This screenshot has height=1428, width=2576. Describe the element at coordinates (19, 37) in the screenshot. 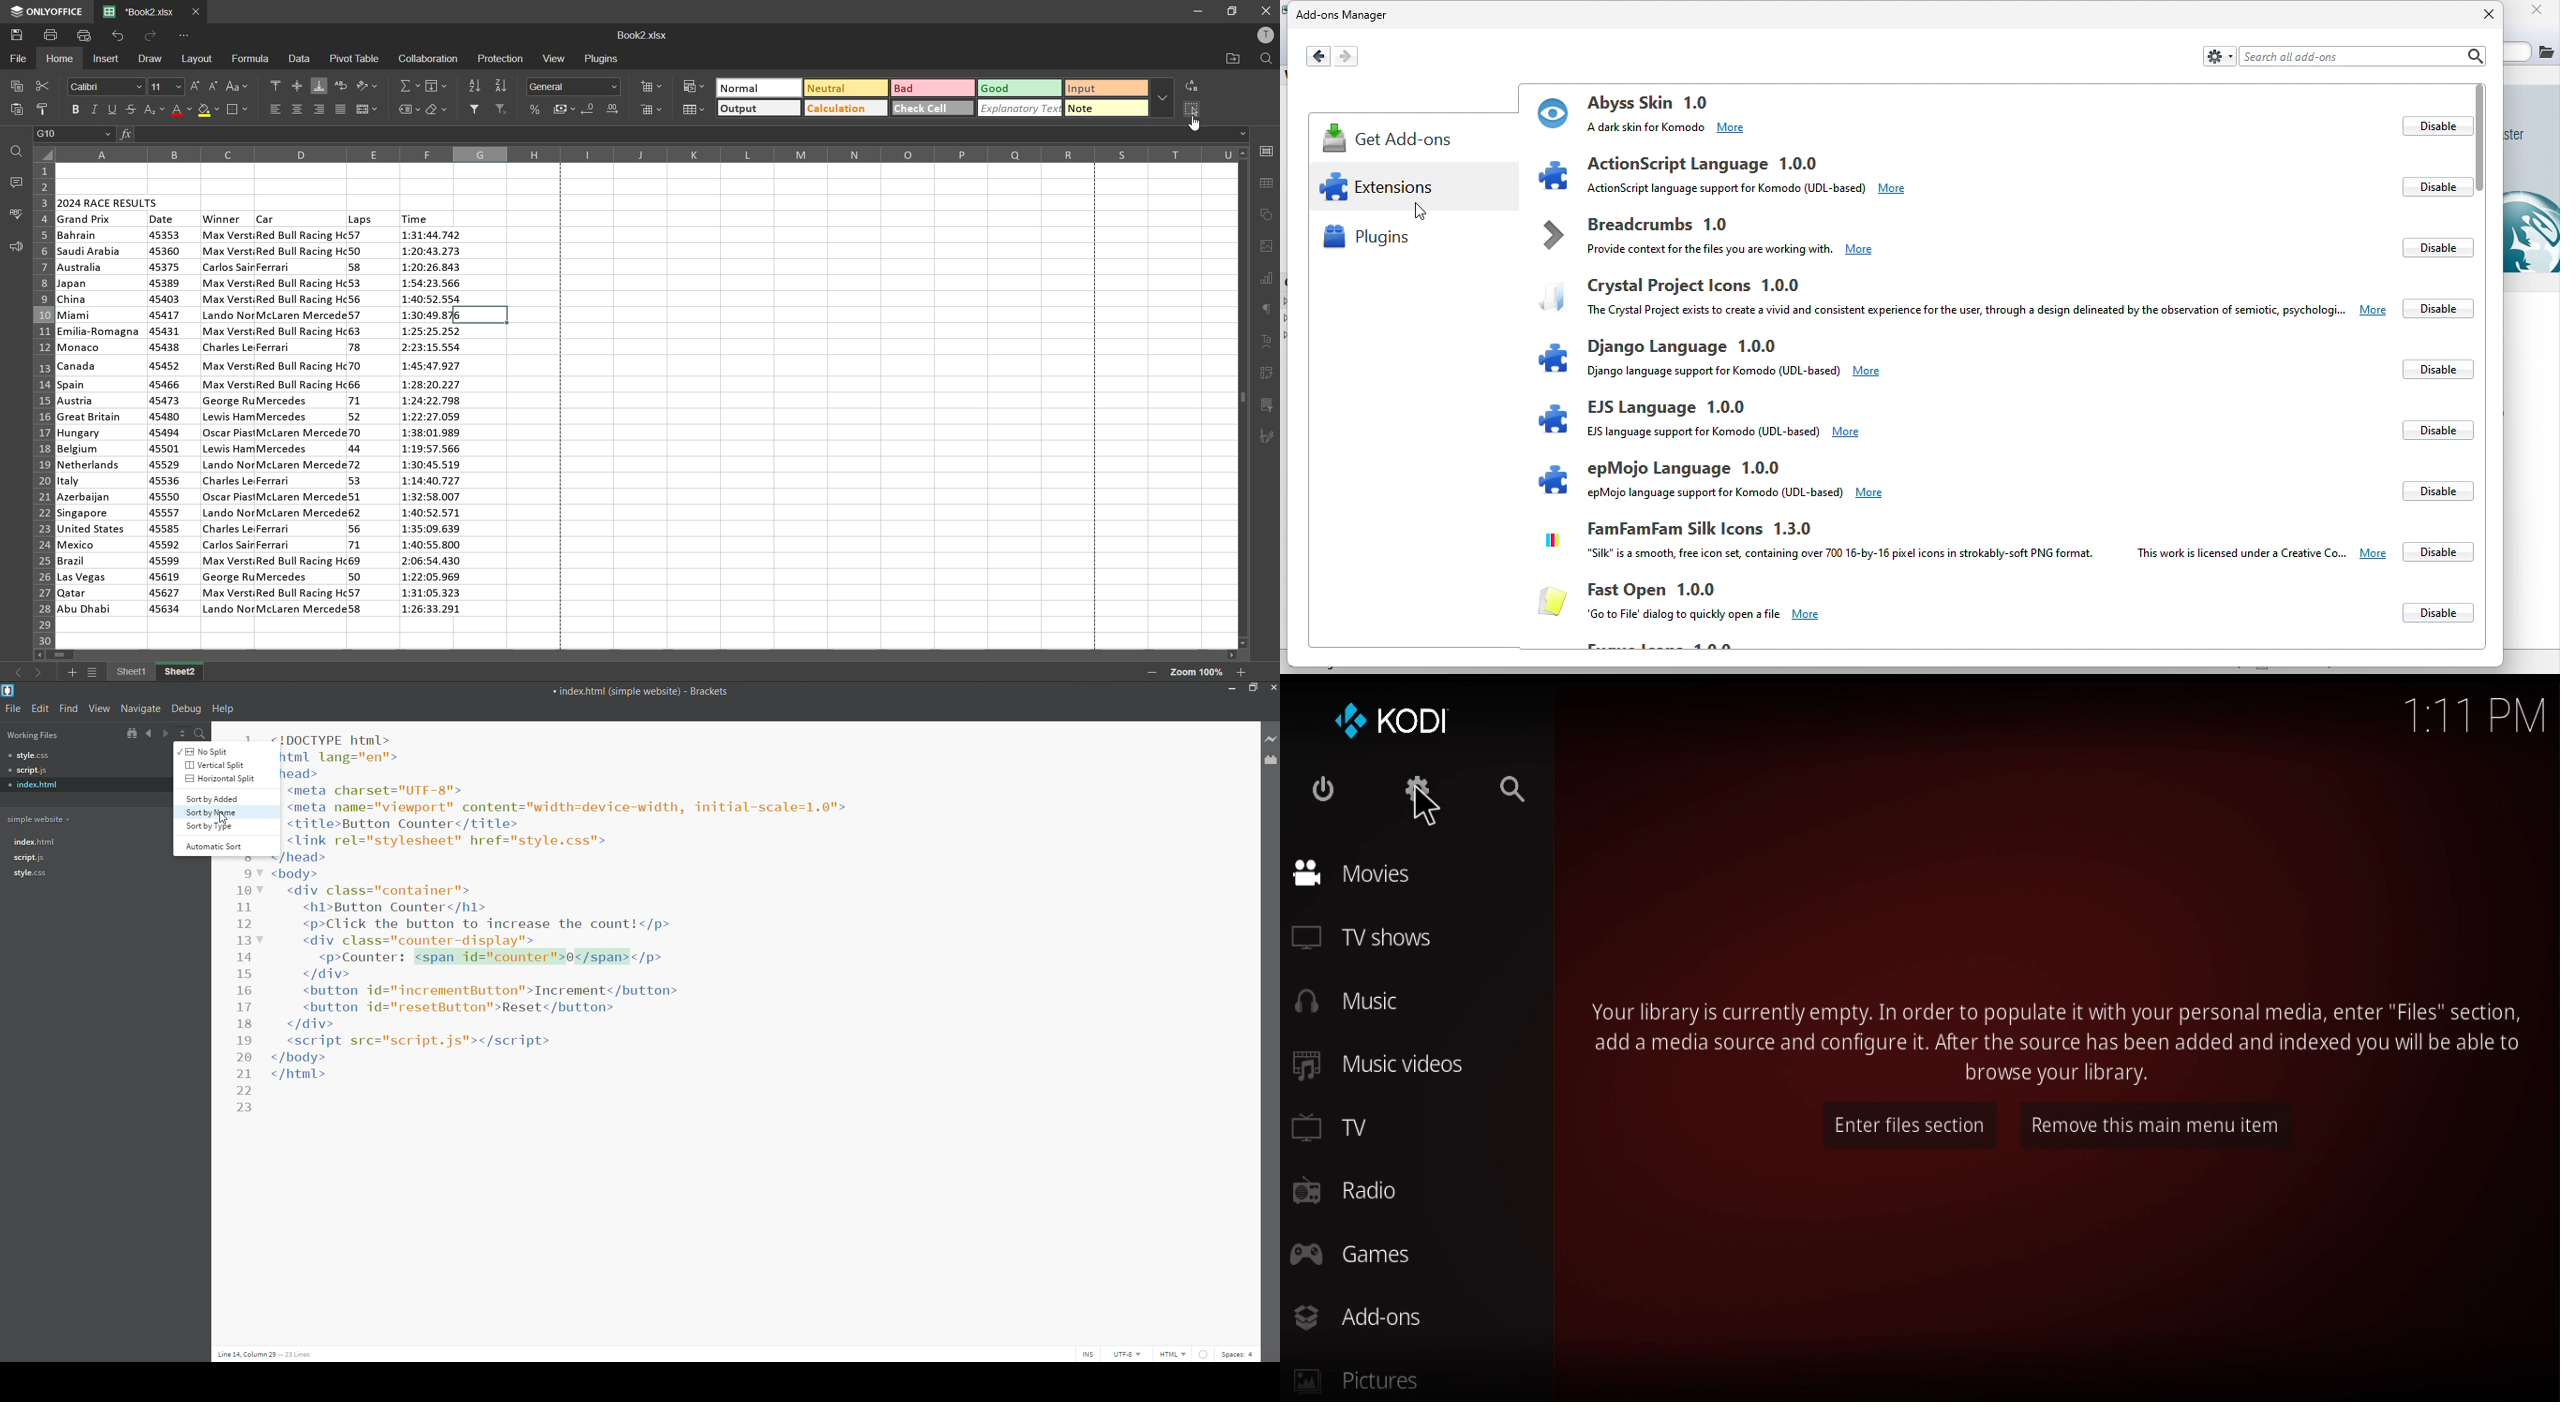

I see `save` at that location.